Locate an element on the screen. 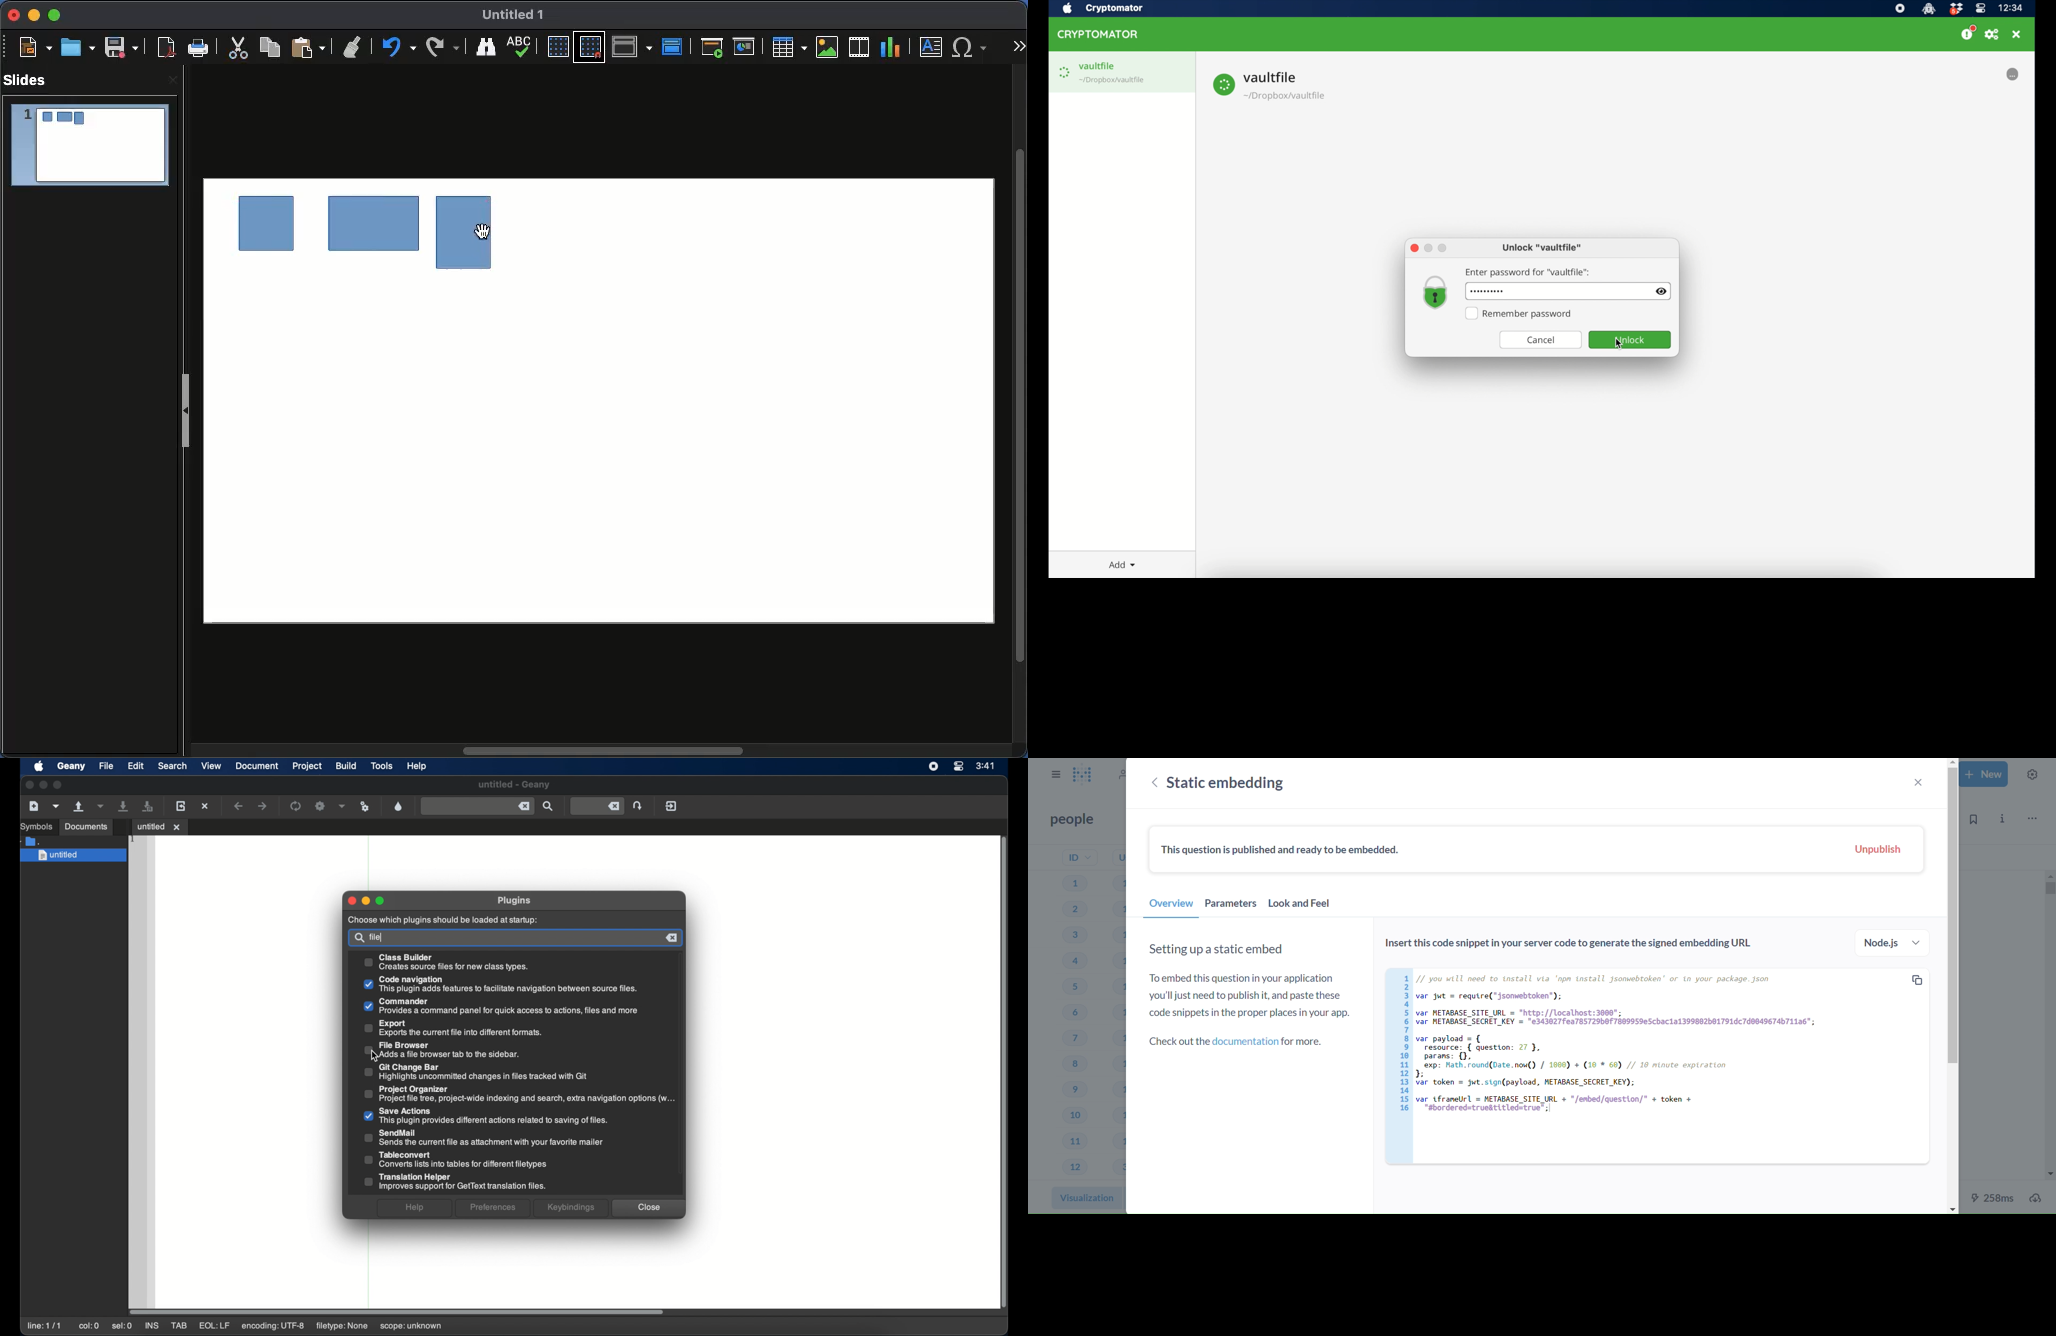 This screenshot has width=2072, height=1344. Name is located at coordinates (515, 13).